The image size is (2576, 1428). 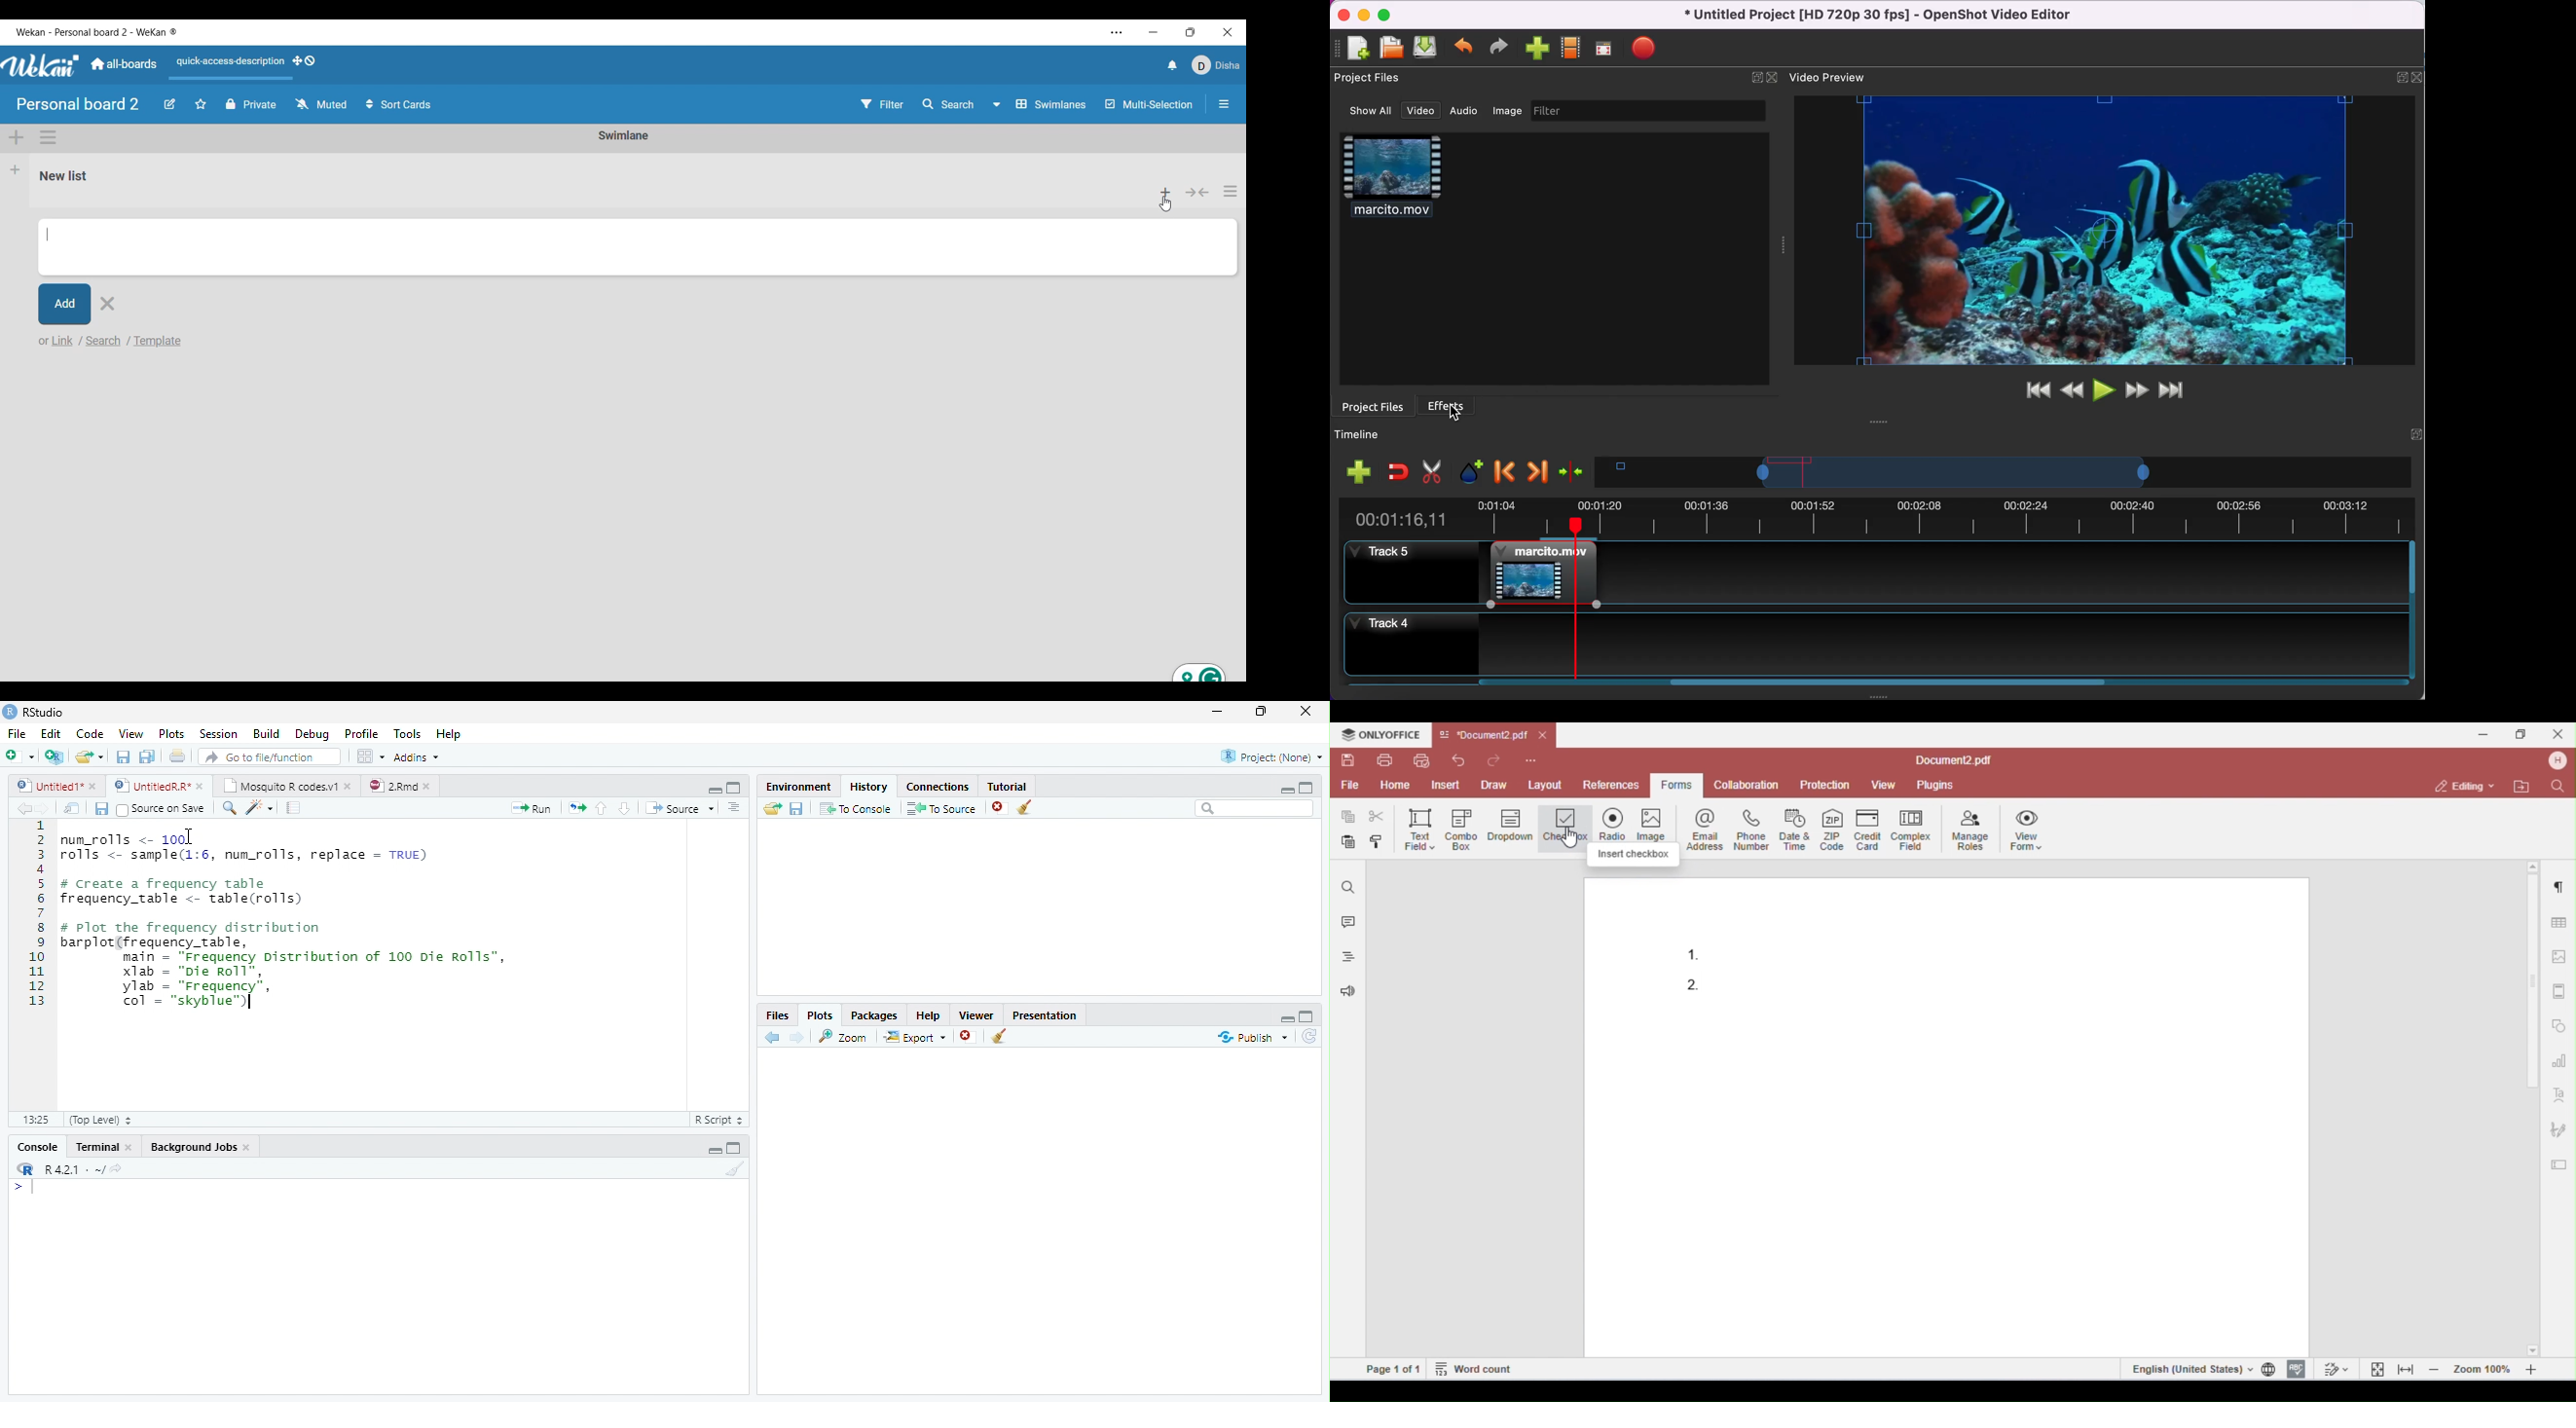 I want to click on Packages, so click(x=875, y=1015).